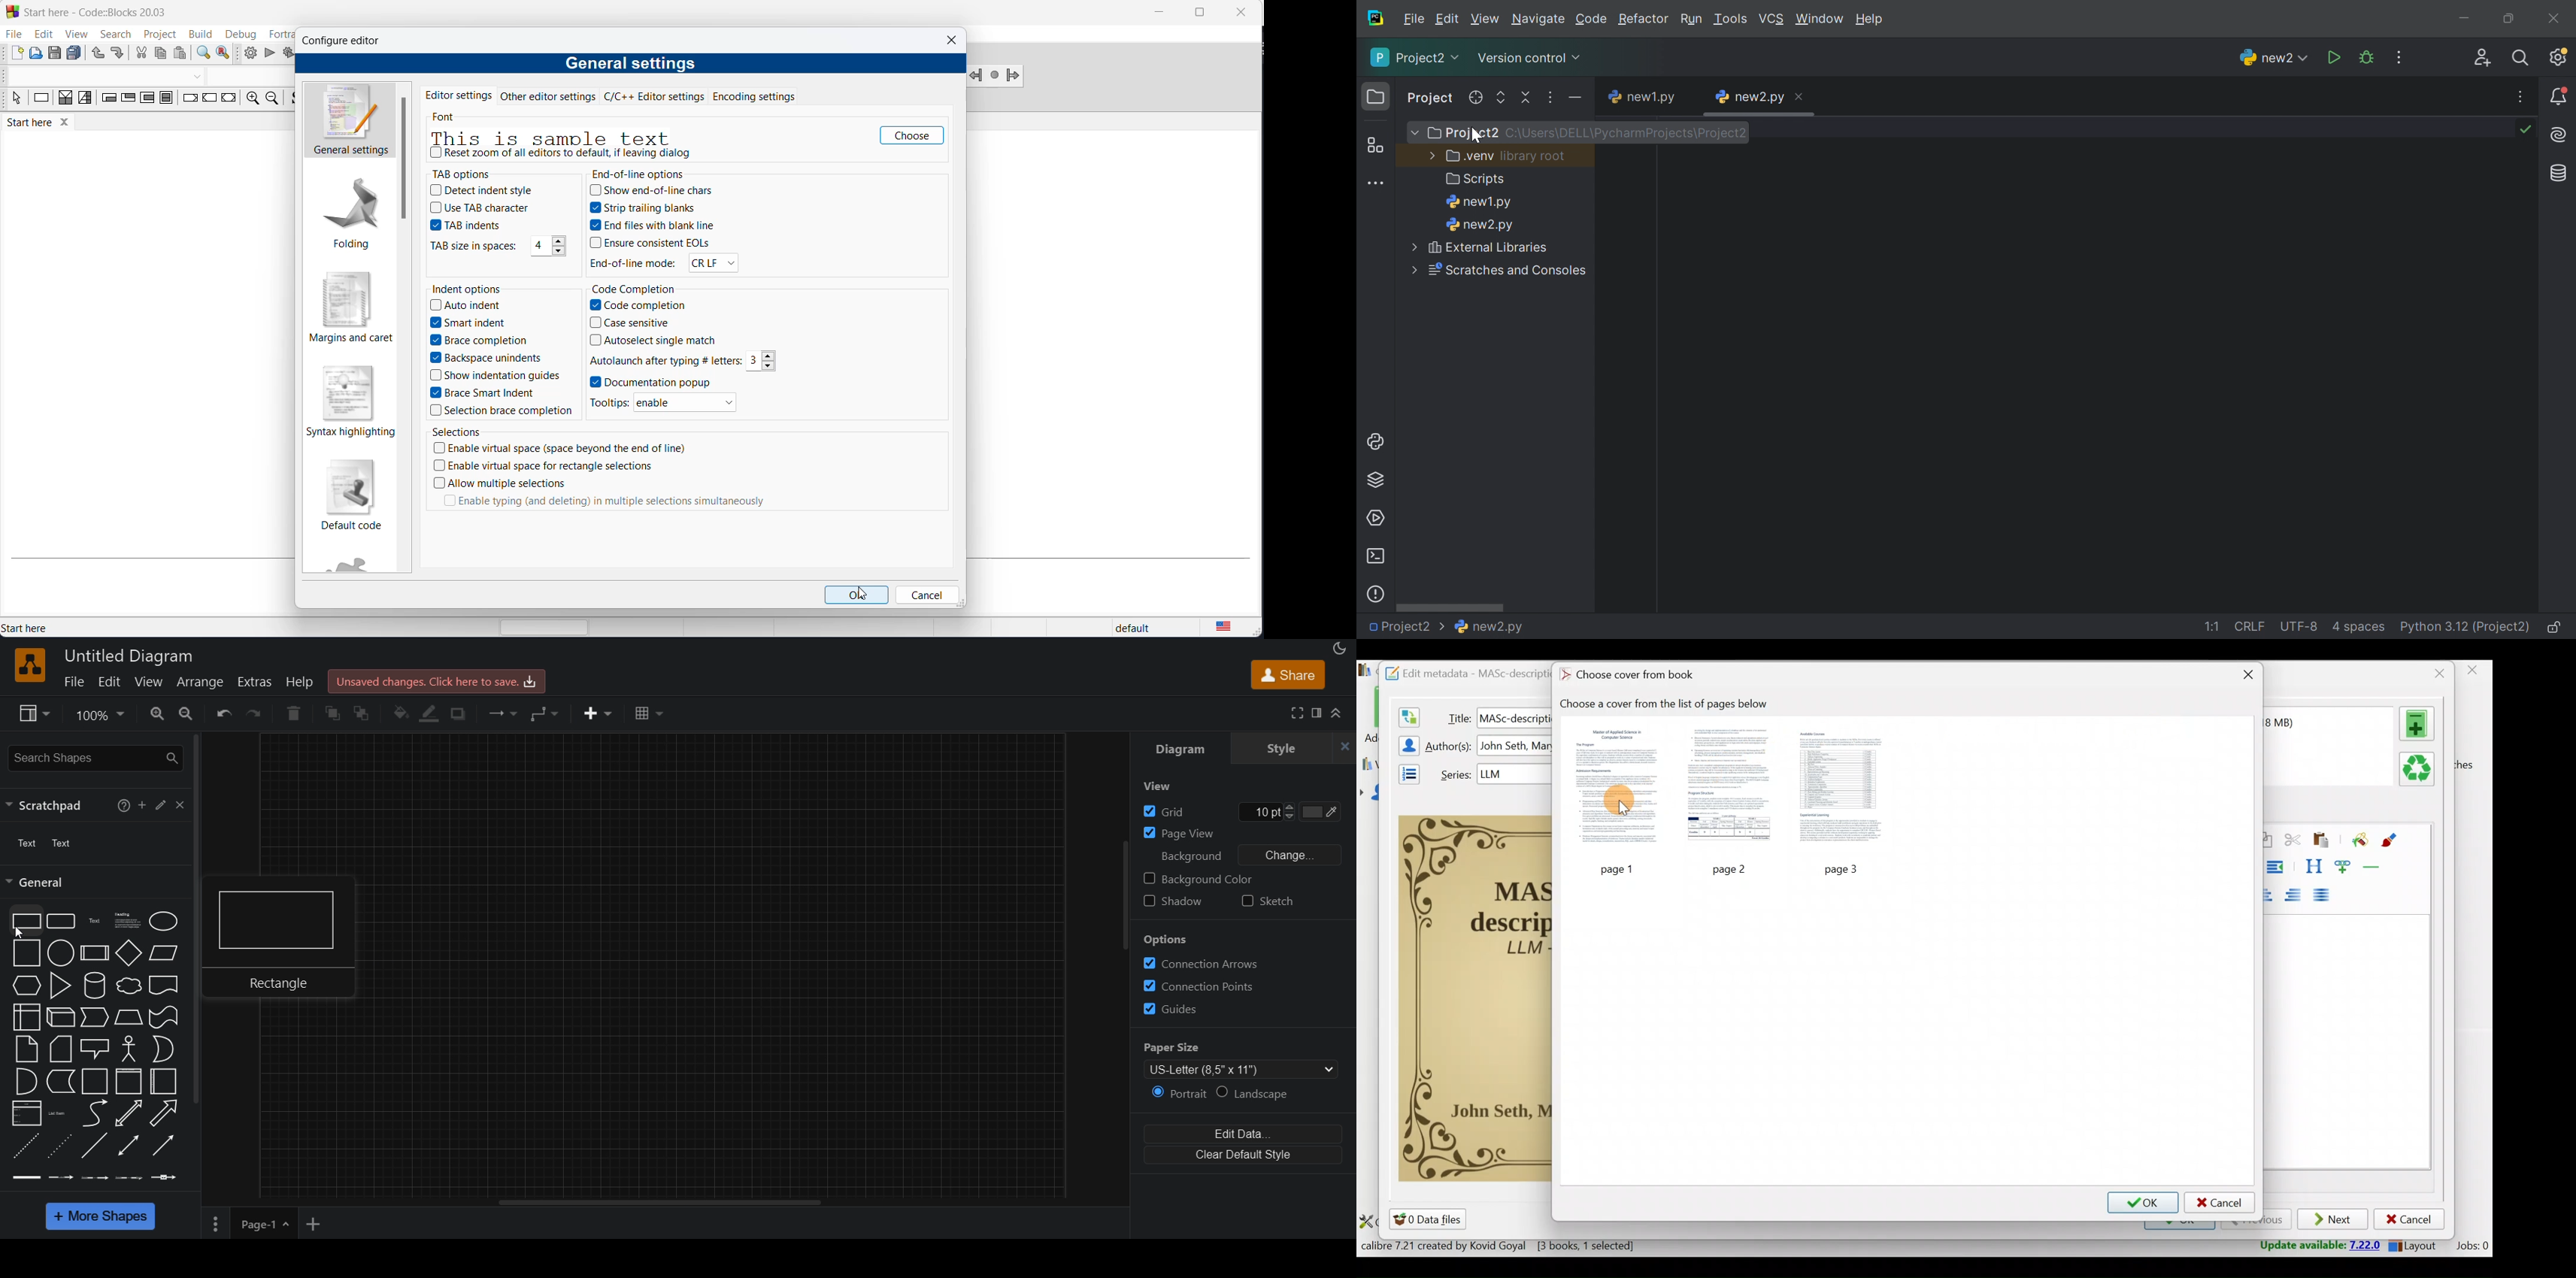 The image size is (2576, 1288). Describe the element at coordinates (166, 955) in the screenshot. I see `parallelogram` at that location.